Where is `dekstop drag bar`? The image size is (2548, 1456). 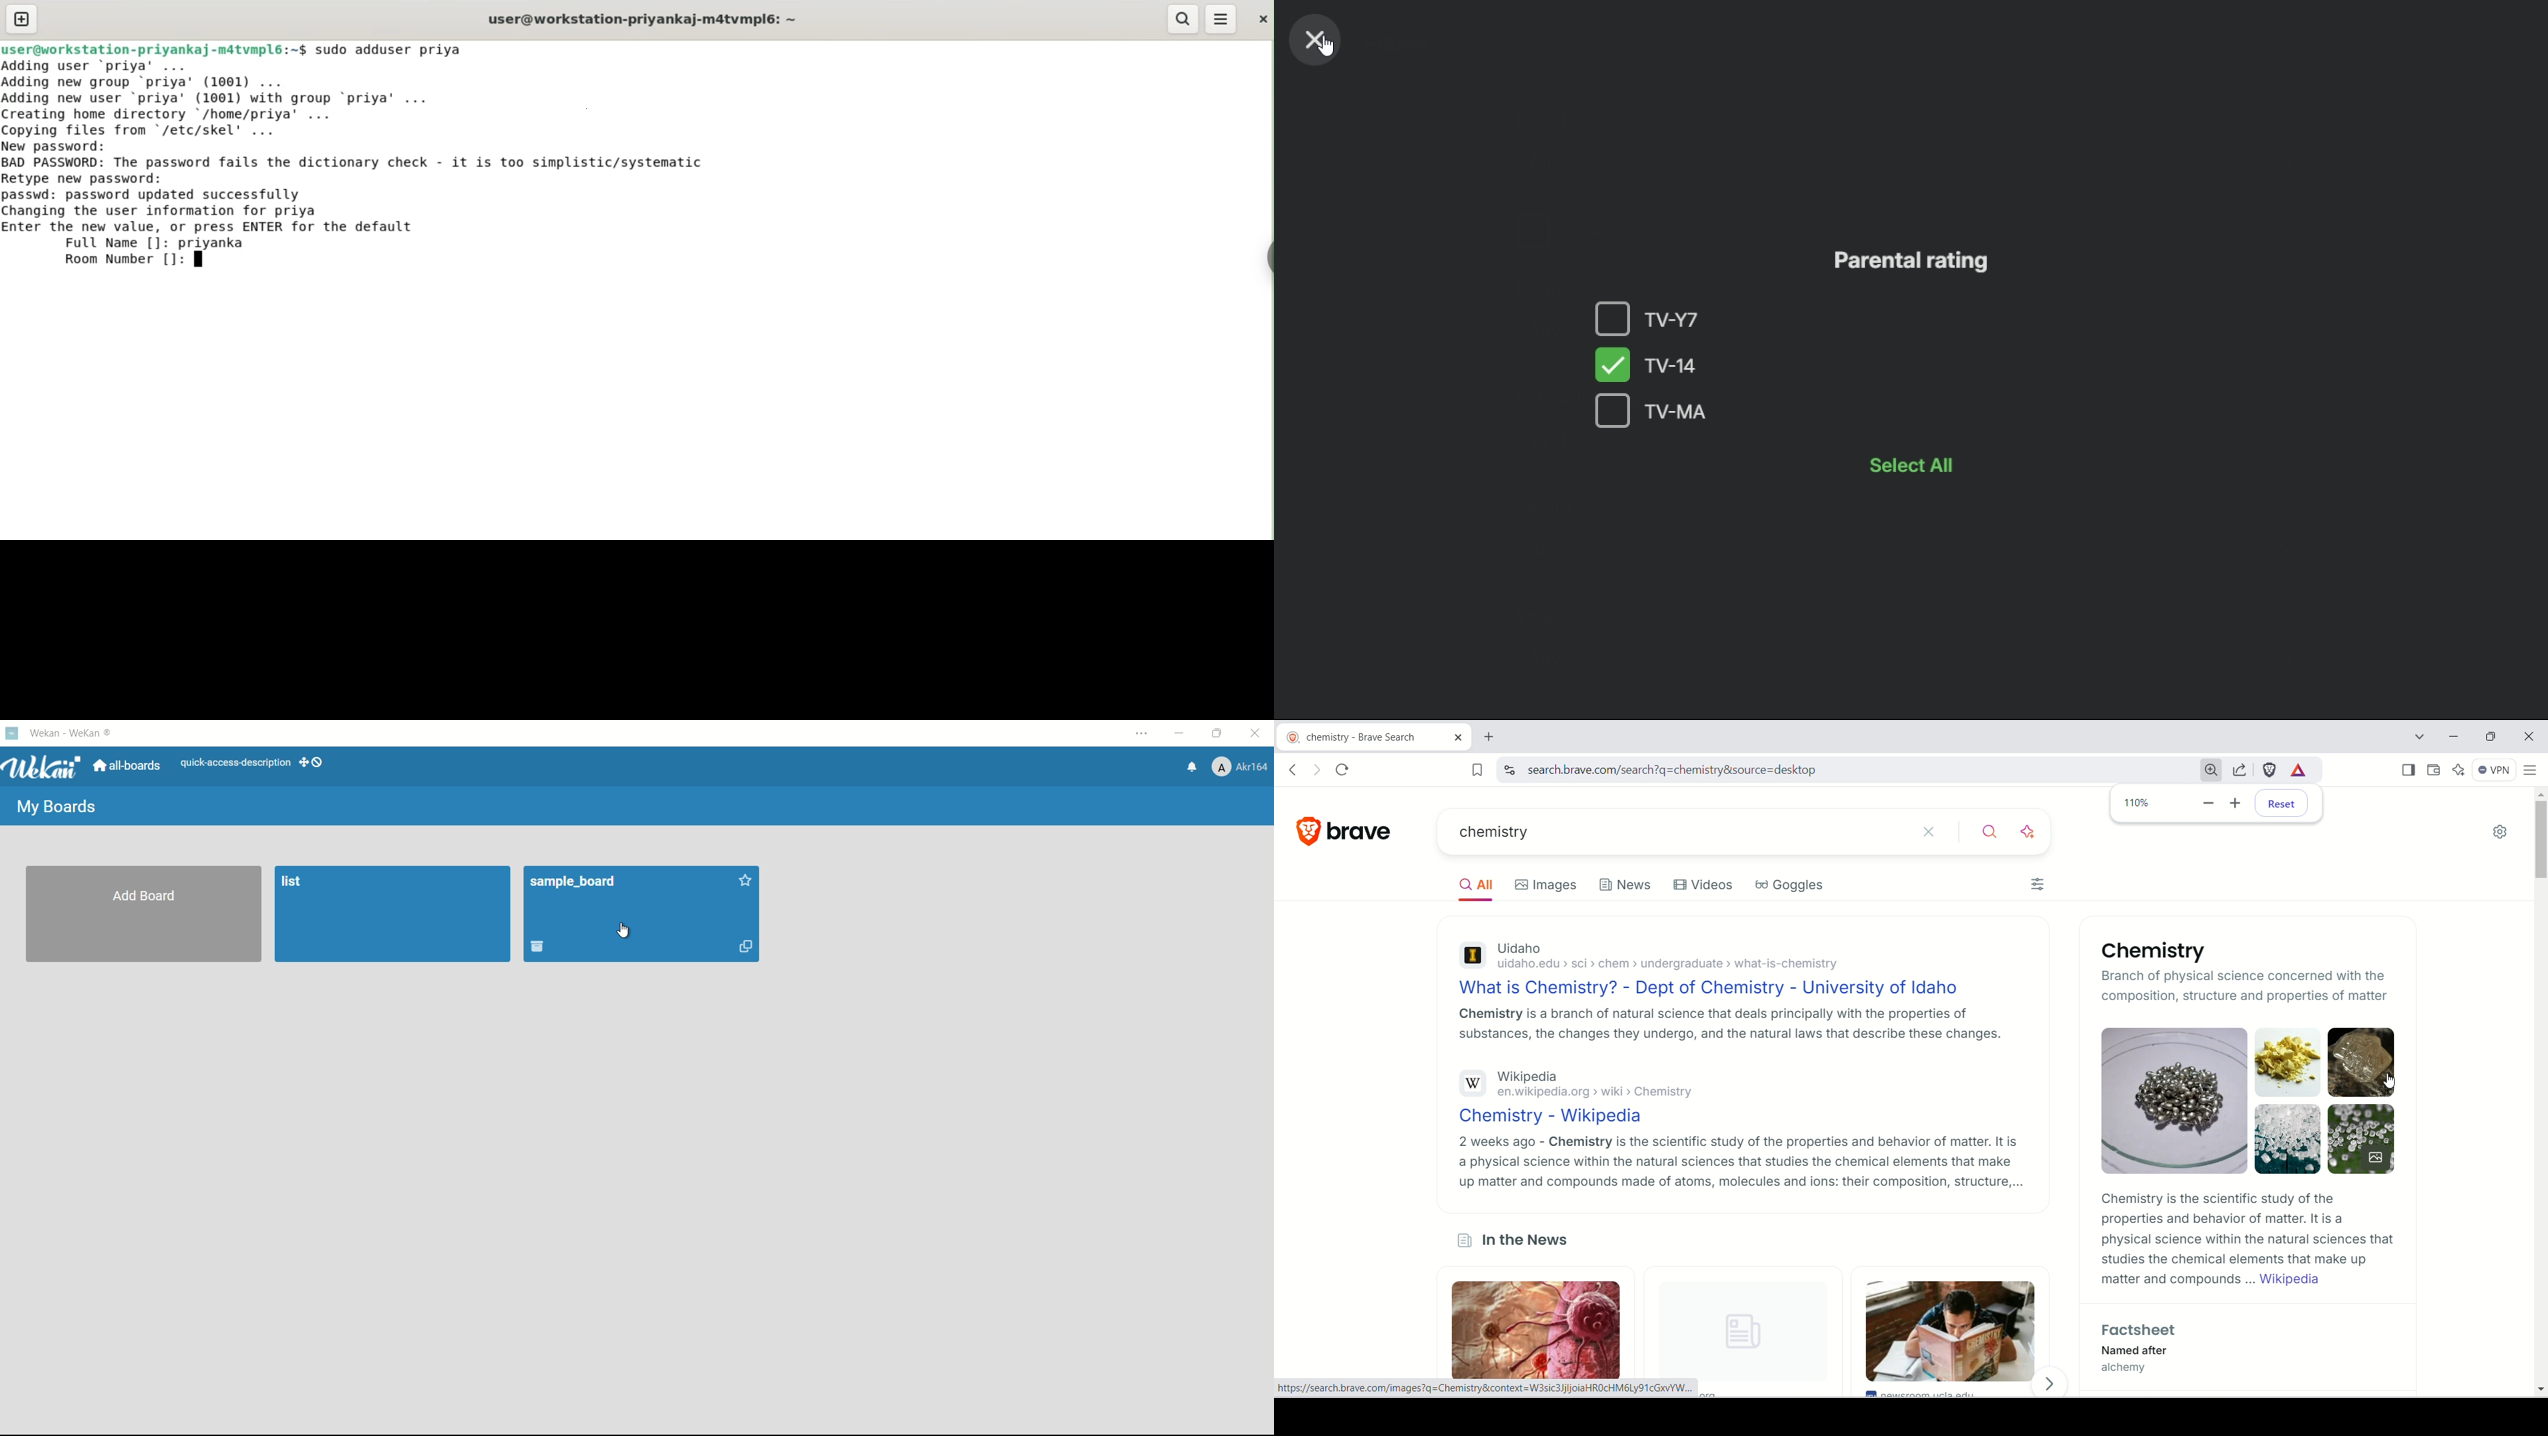 dekstop drag bar is located at coordinates (314, 764).